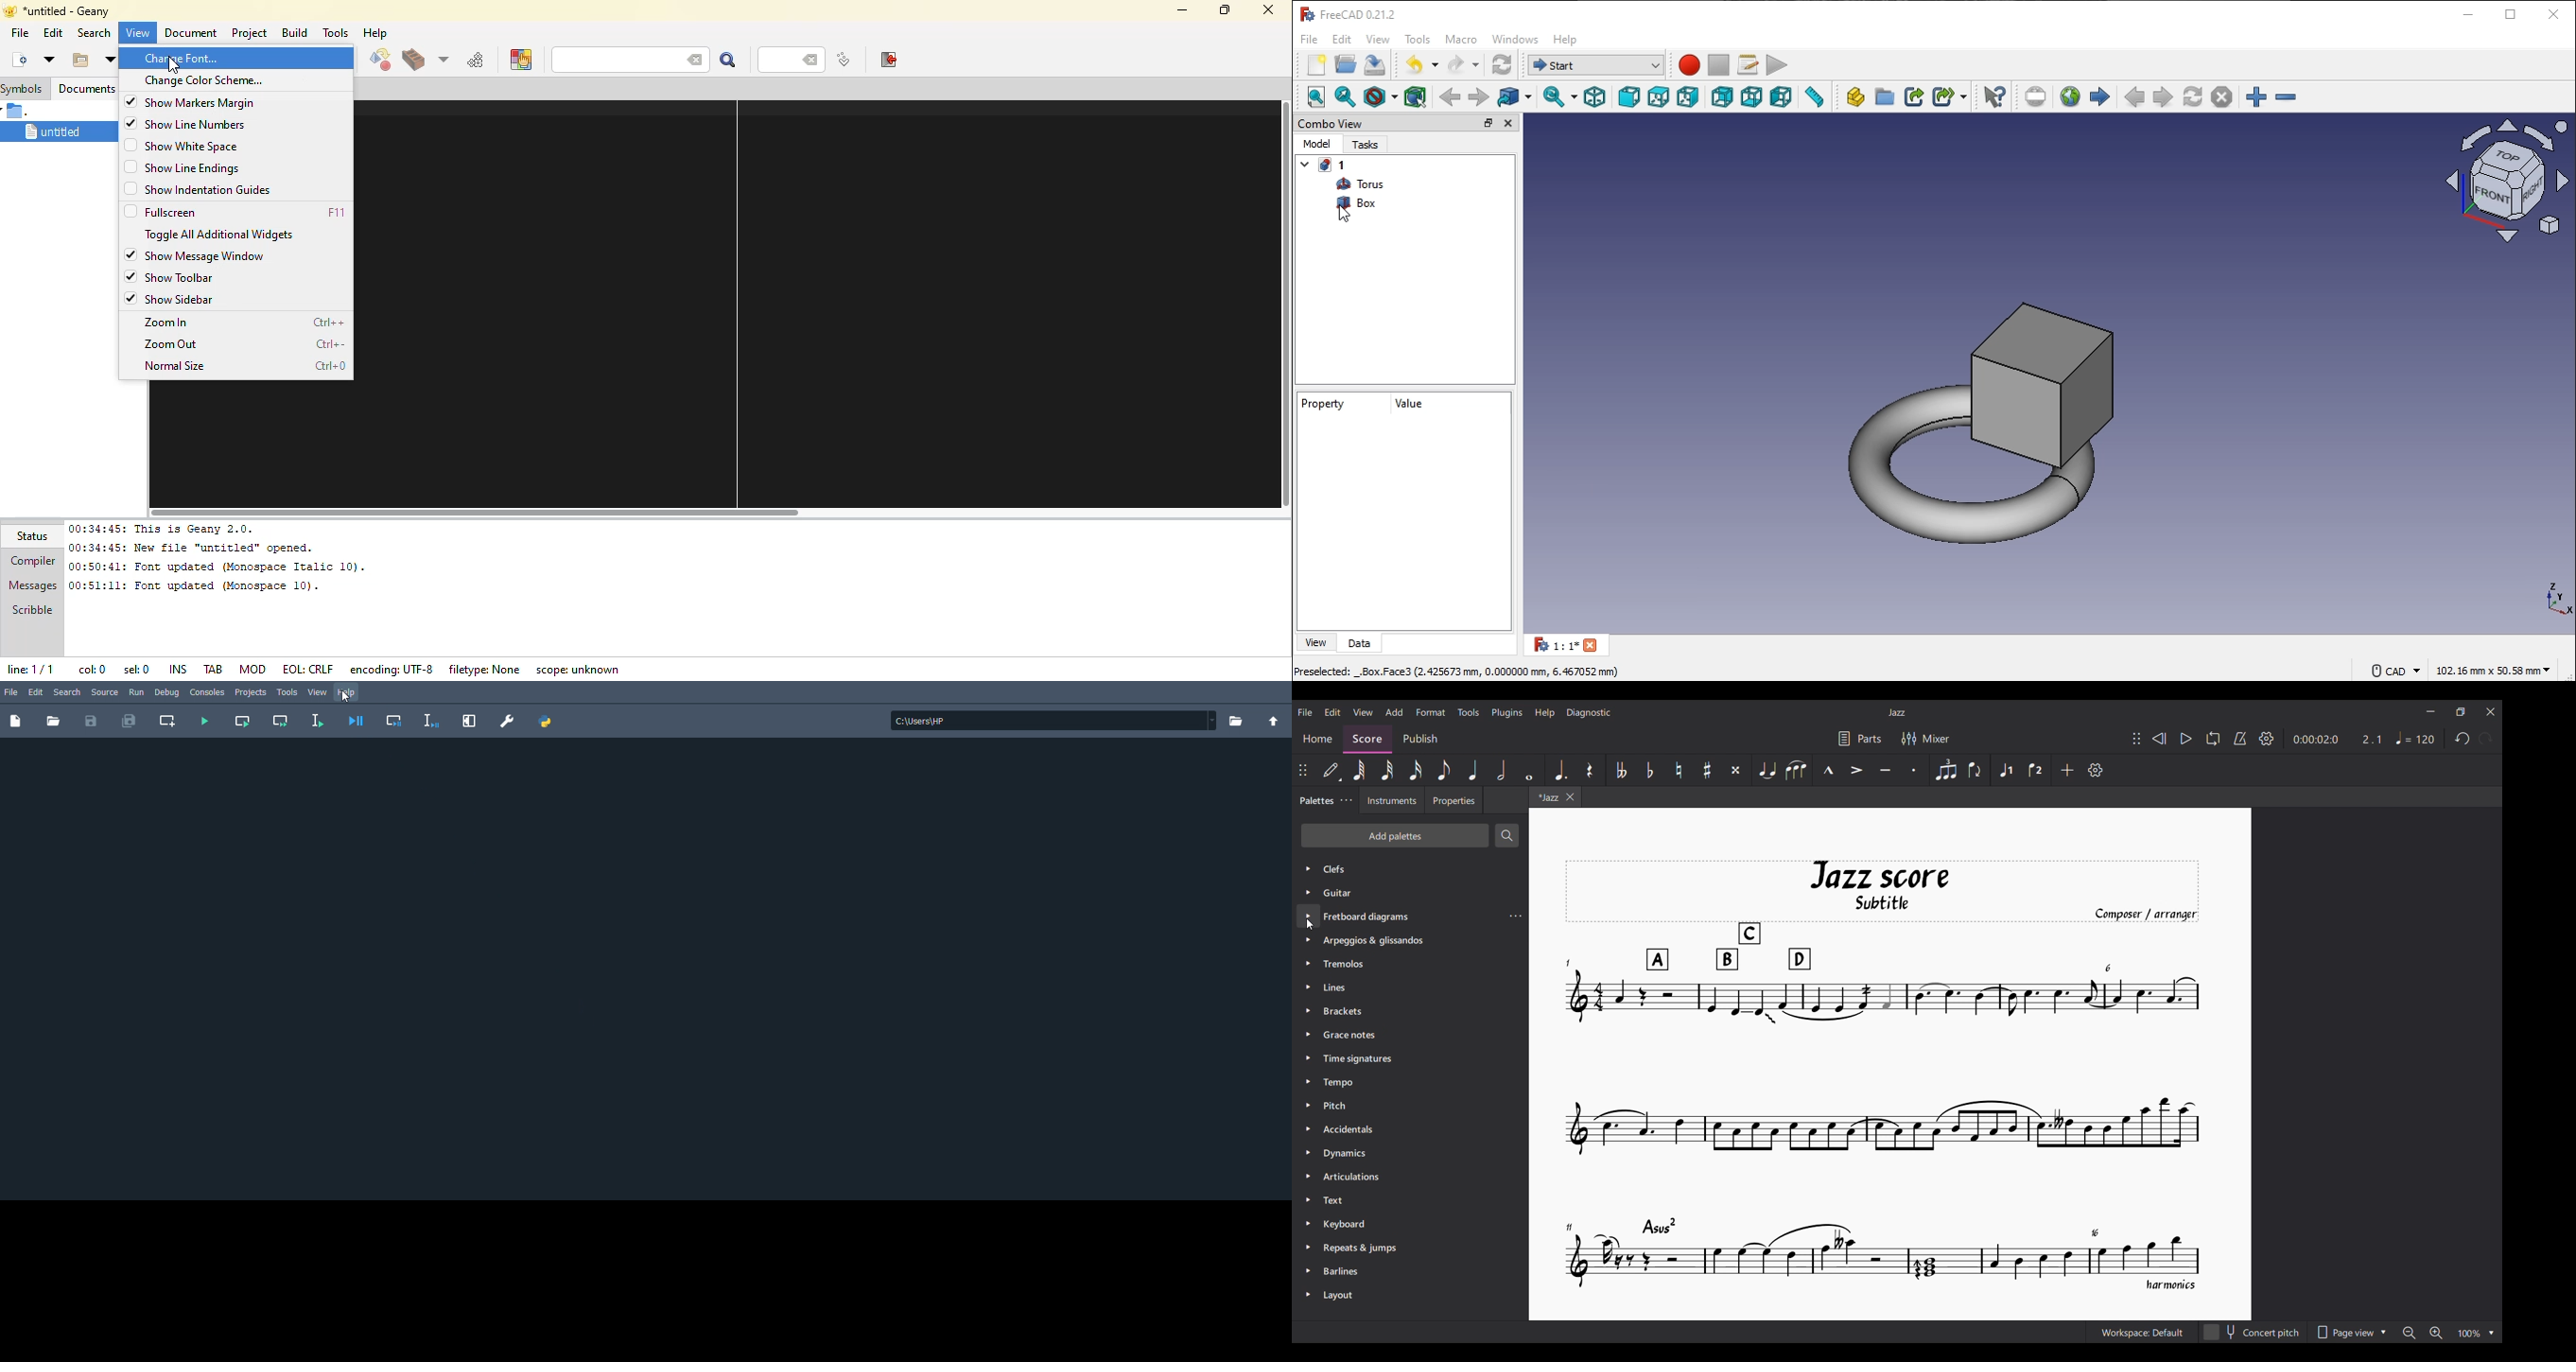  I want to click on mod, so click(252, 668).